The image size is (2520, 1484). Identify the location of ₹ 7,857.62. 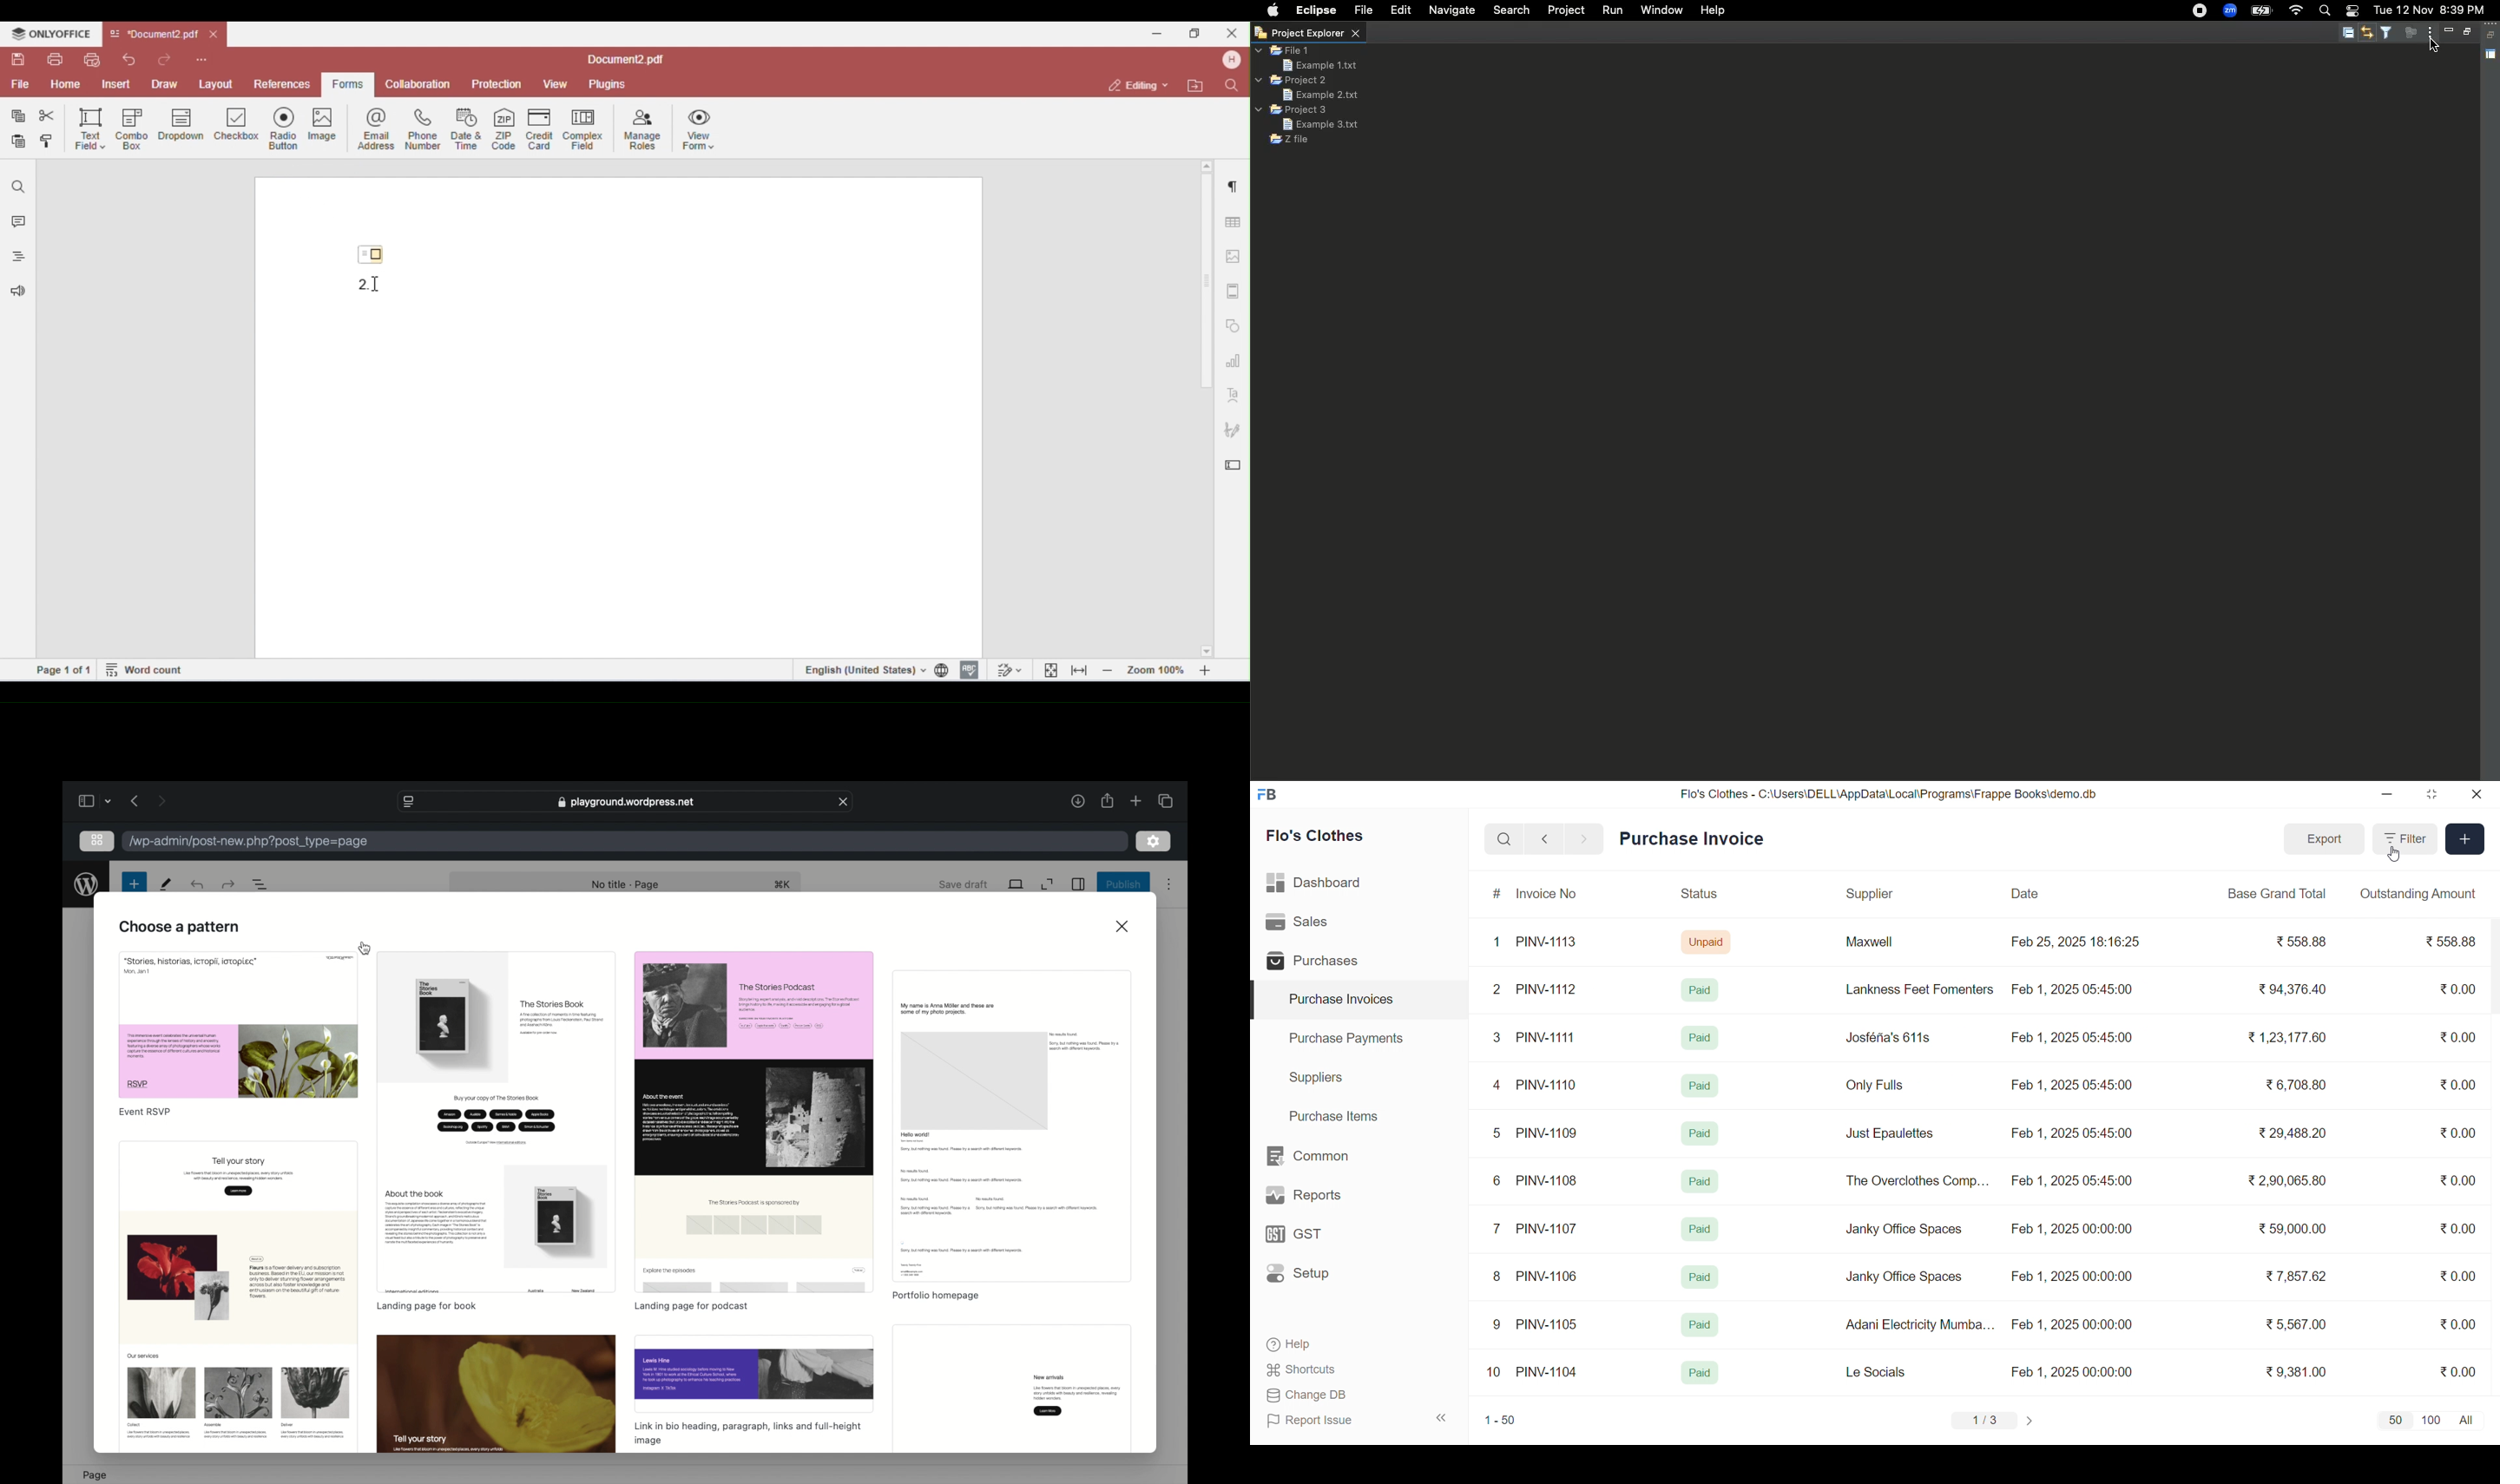
(2298, 1276).